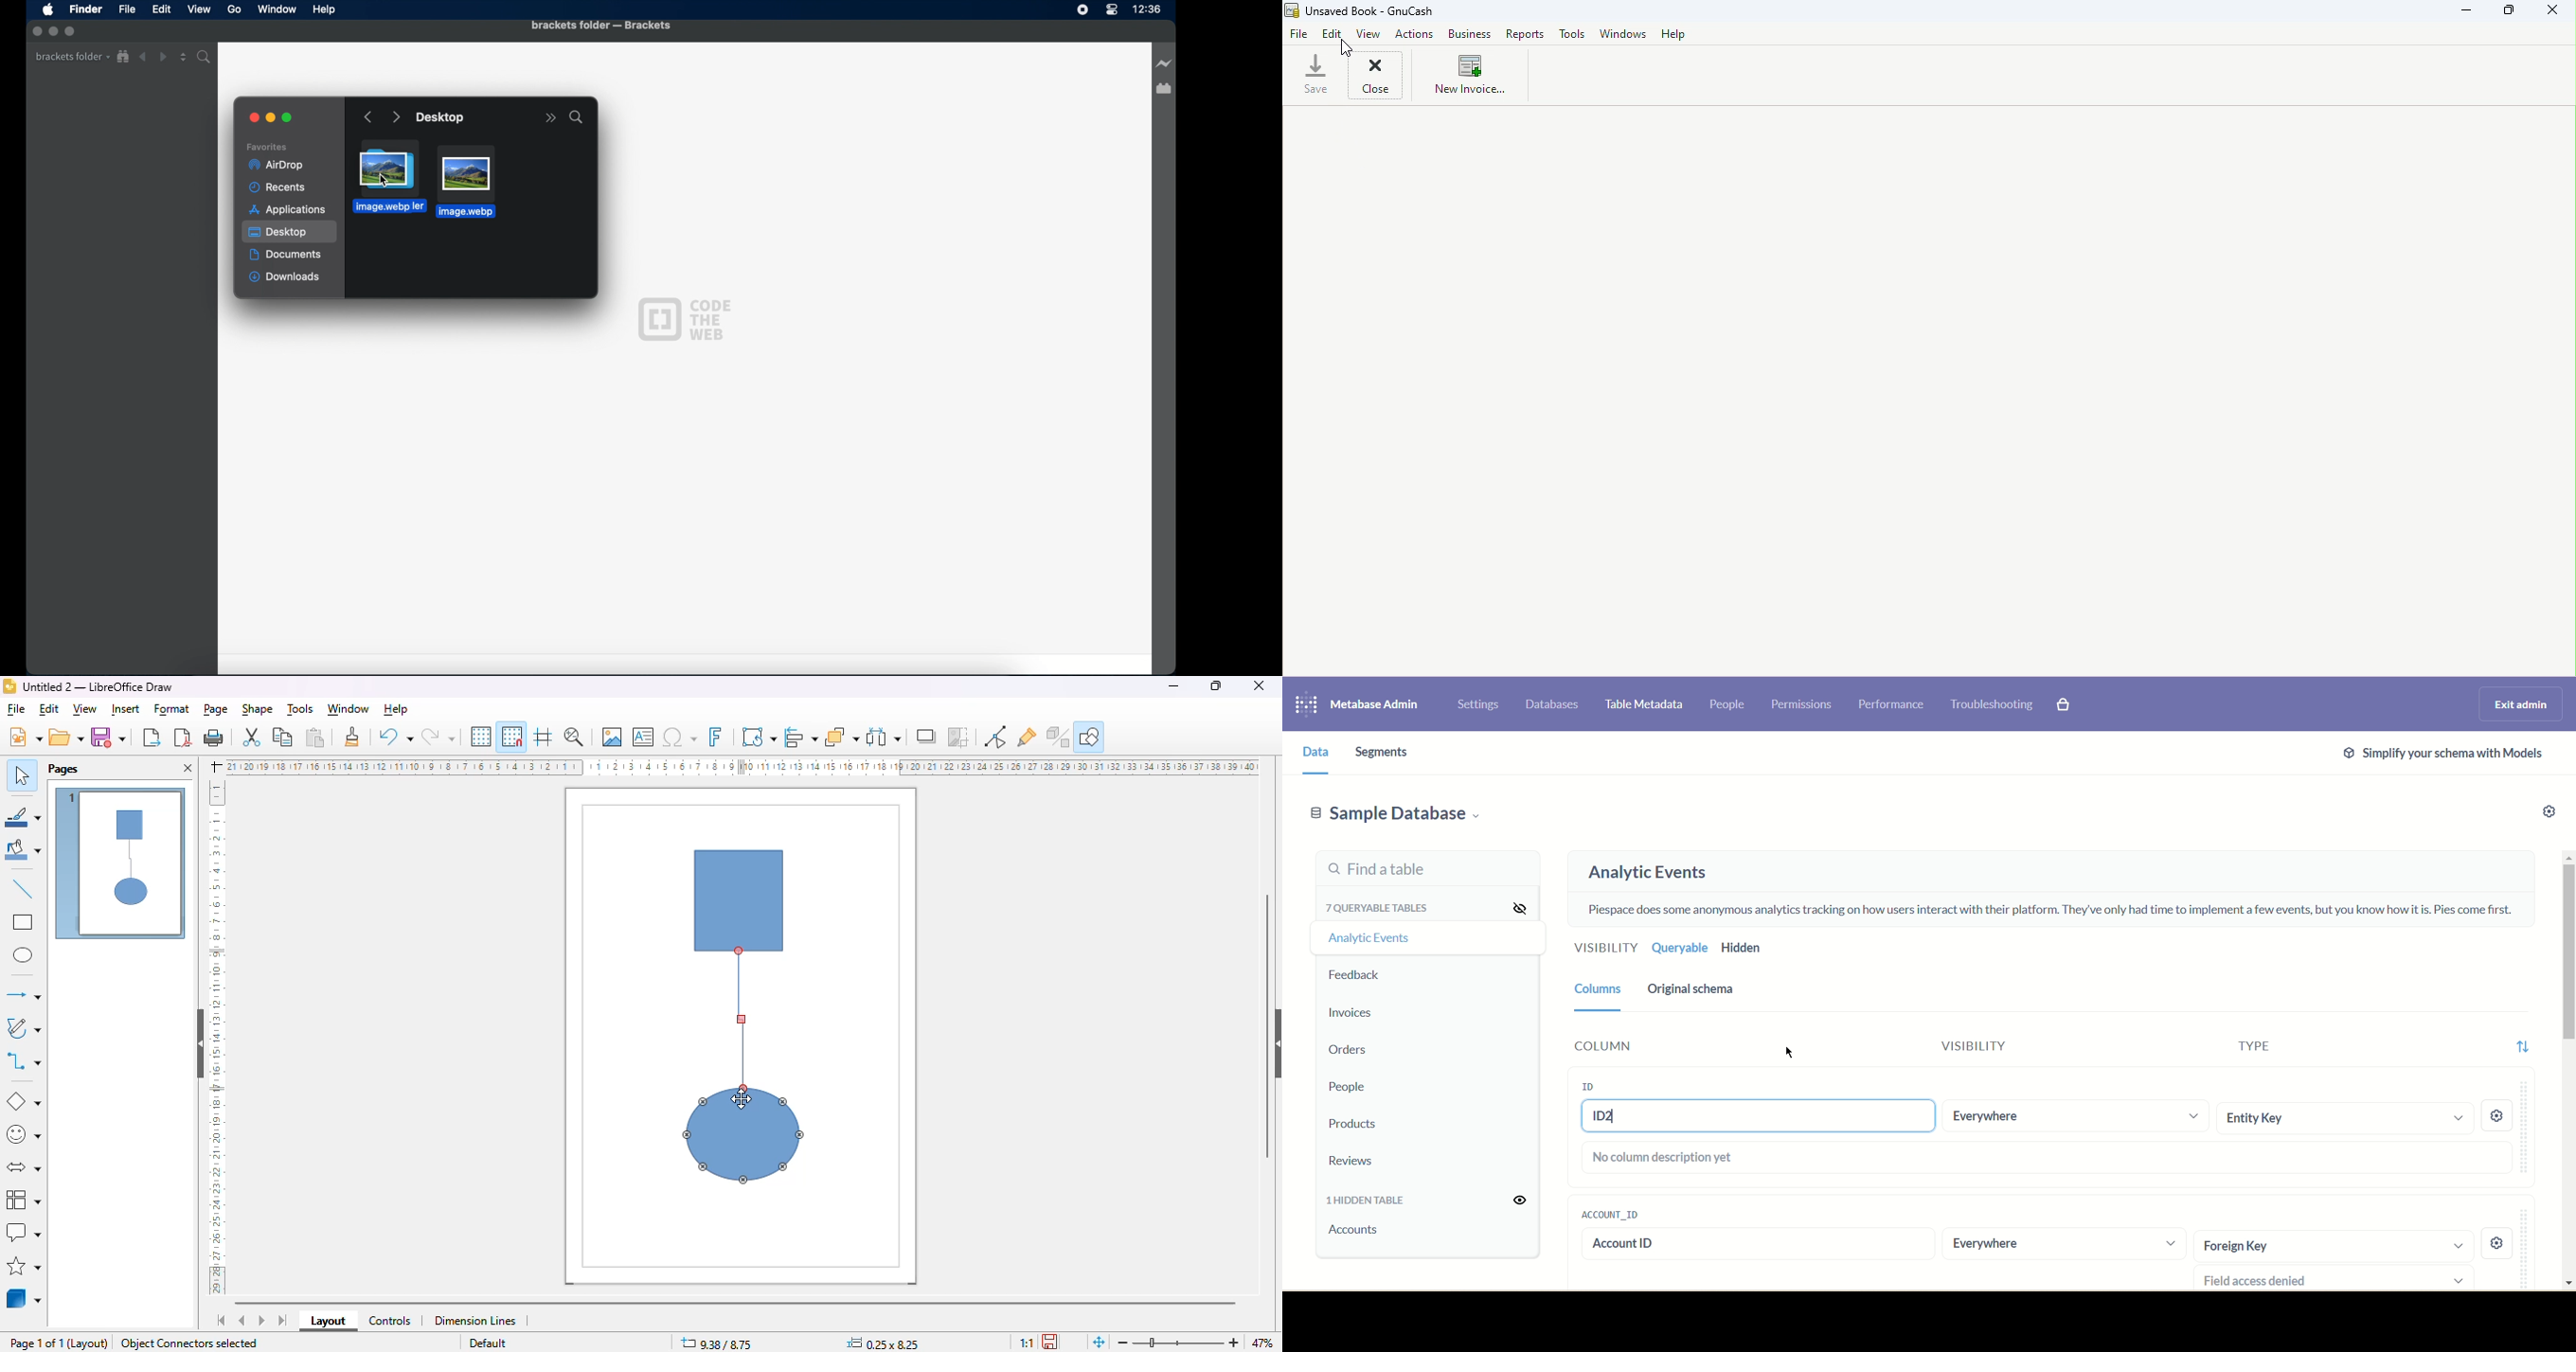  What do you see at coordinates (99, 686) in the screenshot?
I see `Untitled 2 - LibreOffice Draw` at bounding box center [99, 686].